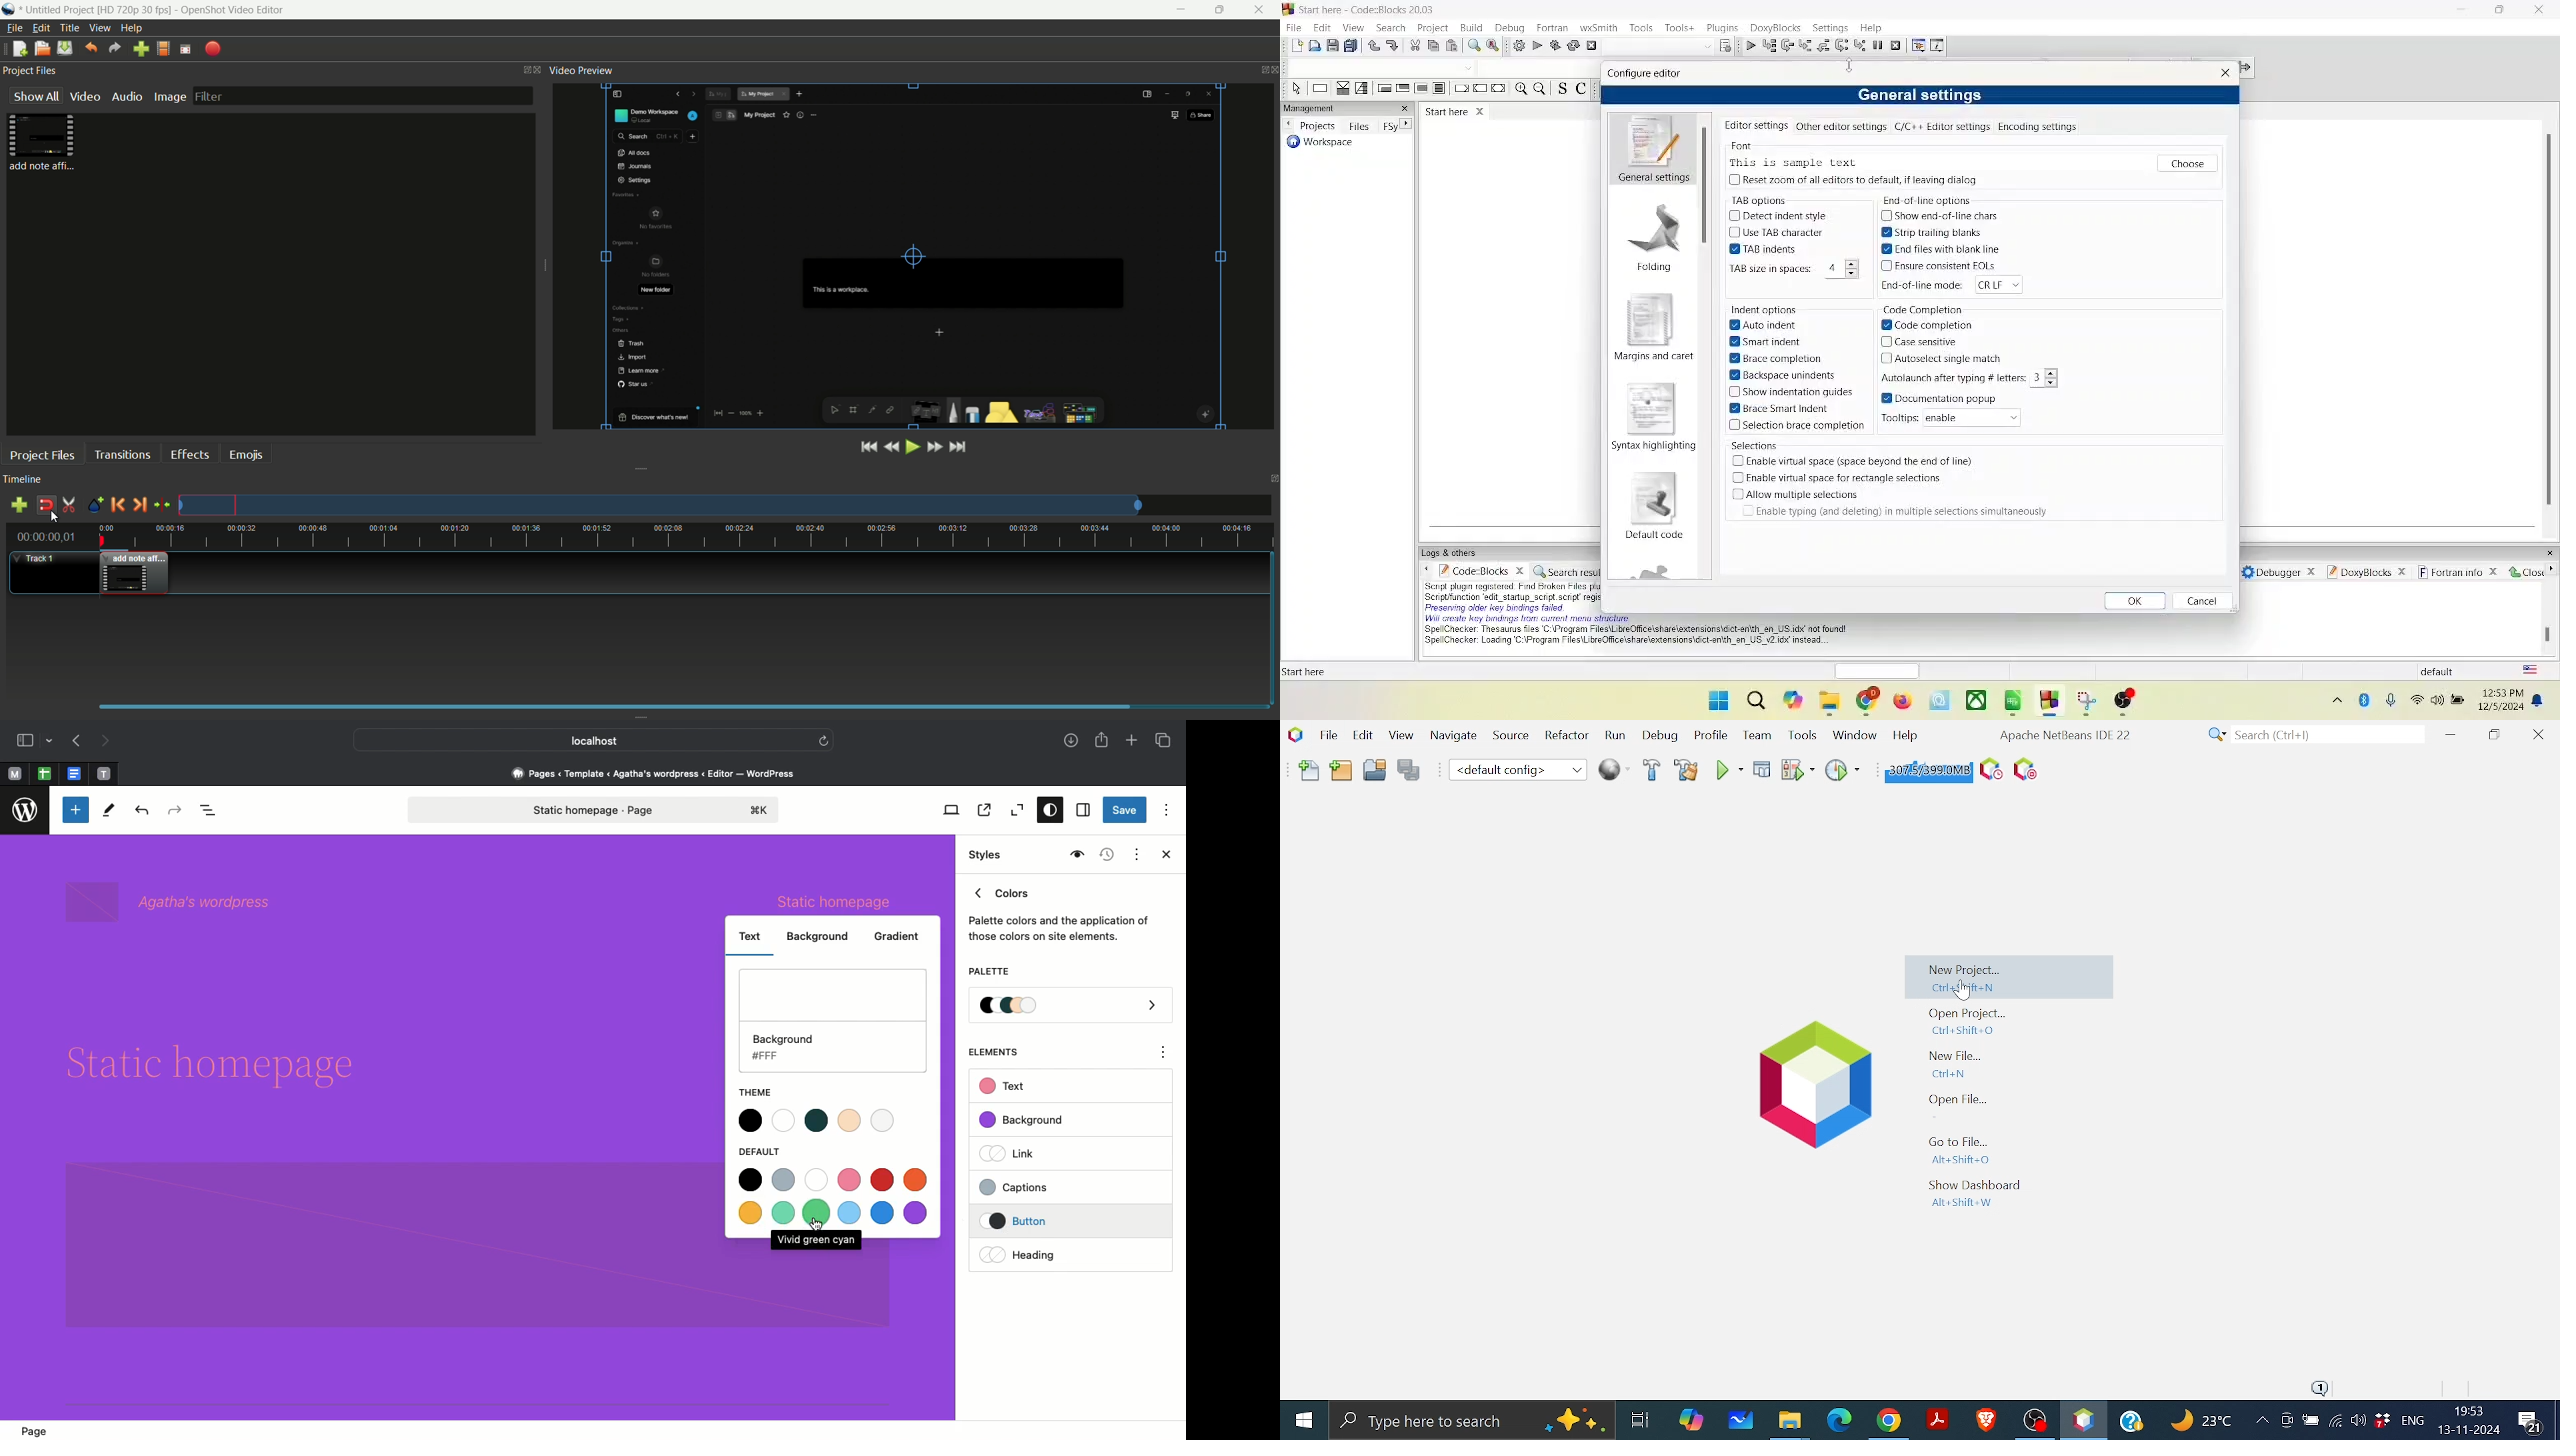 The width and height of the screenshot is (2576, 1456). What do you see at coordinates (1042, 1253) in the screenshot?
I see `Headings` at bounding box center [1042, 1253].